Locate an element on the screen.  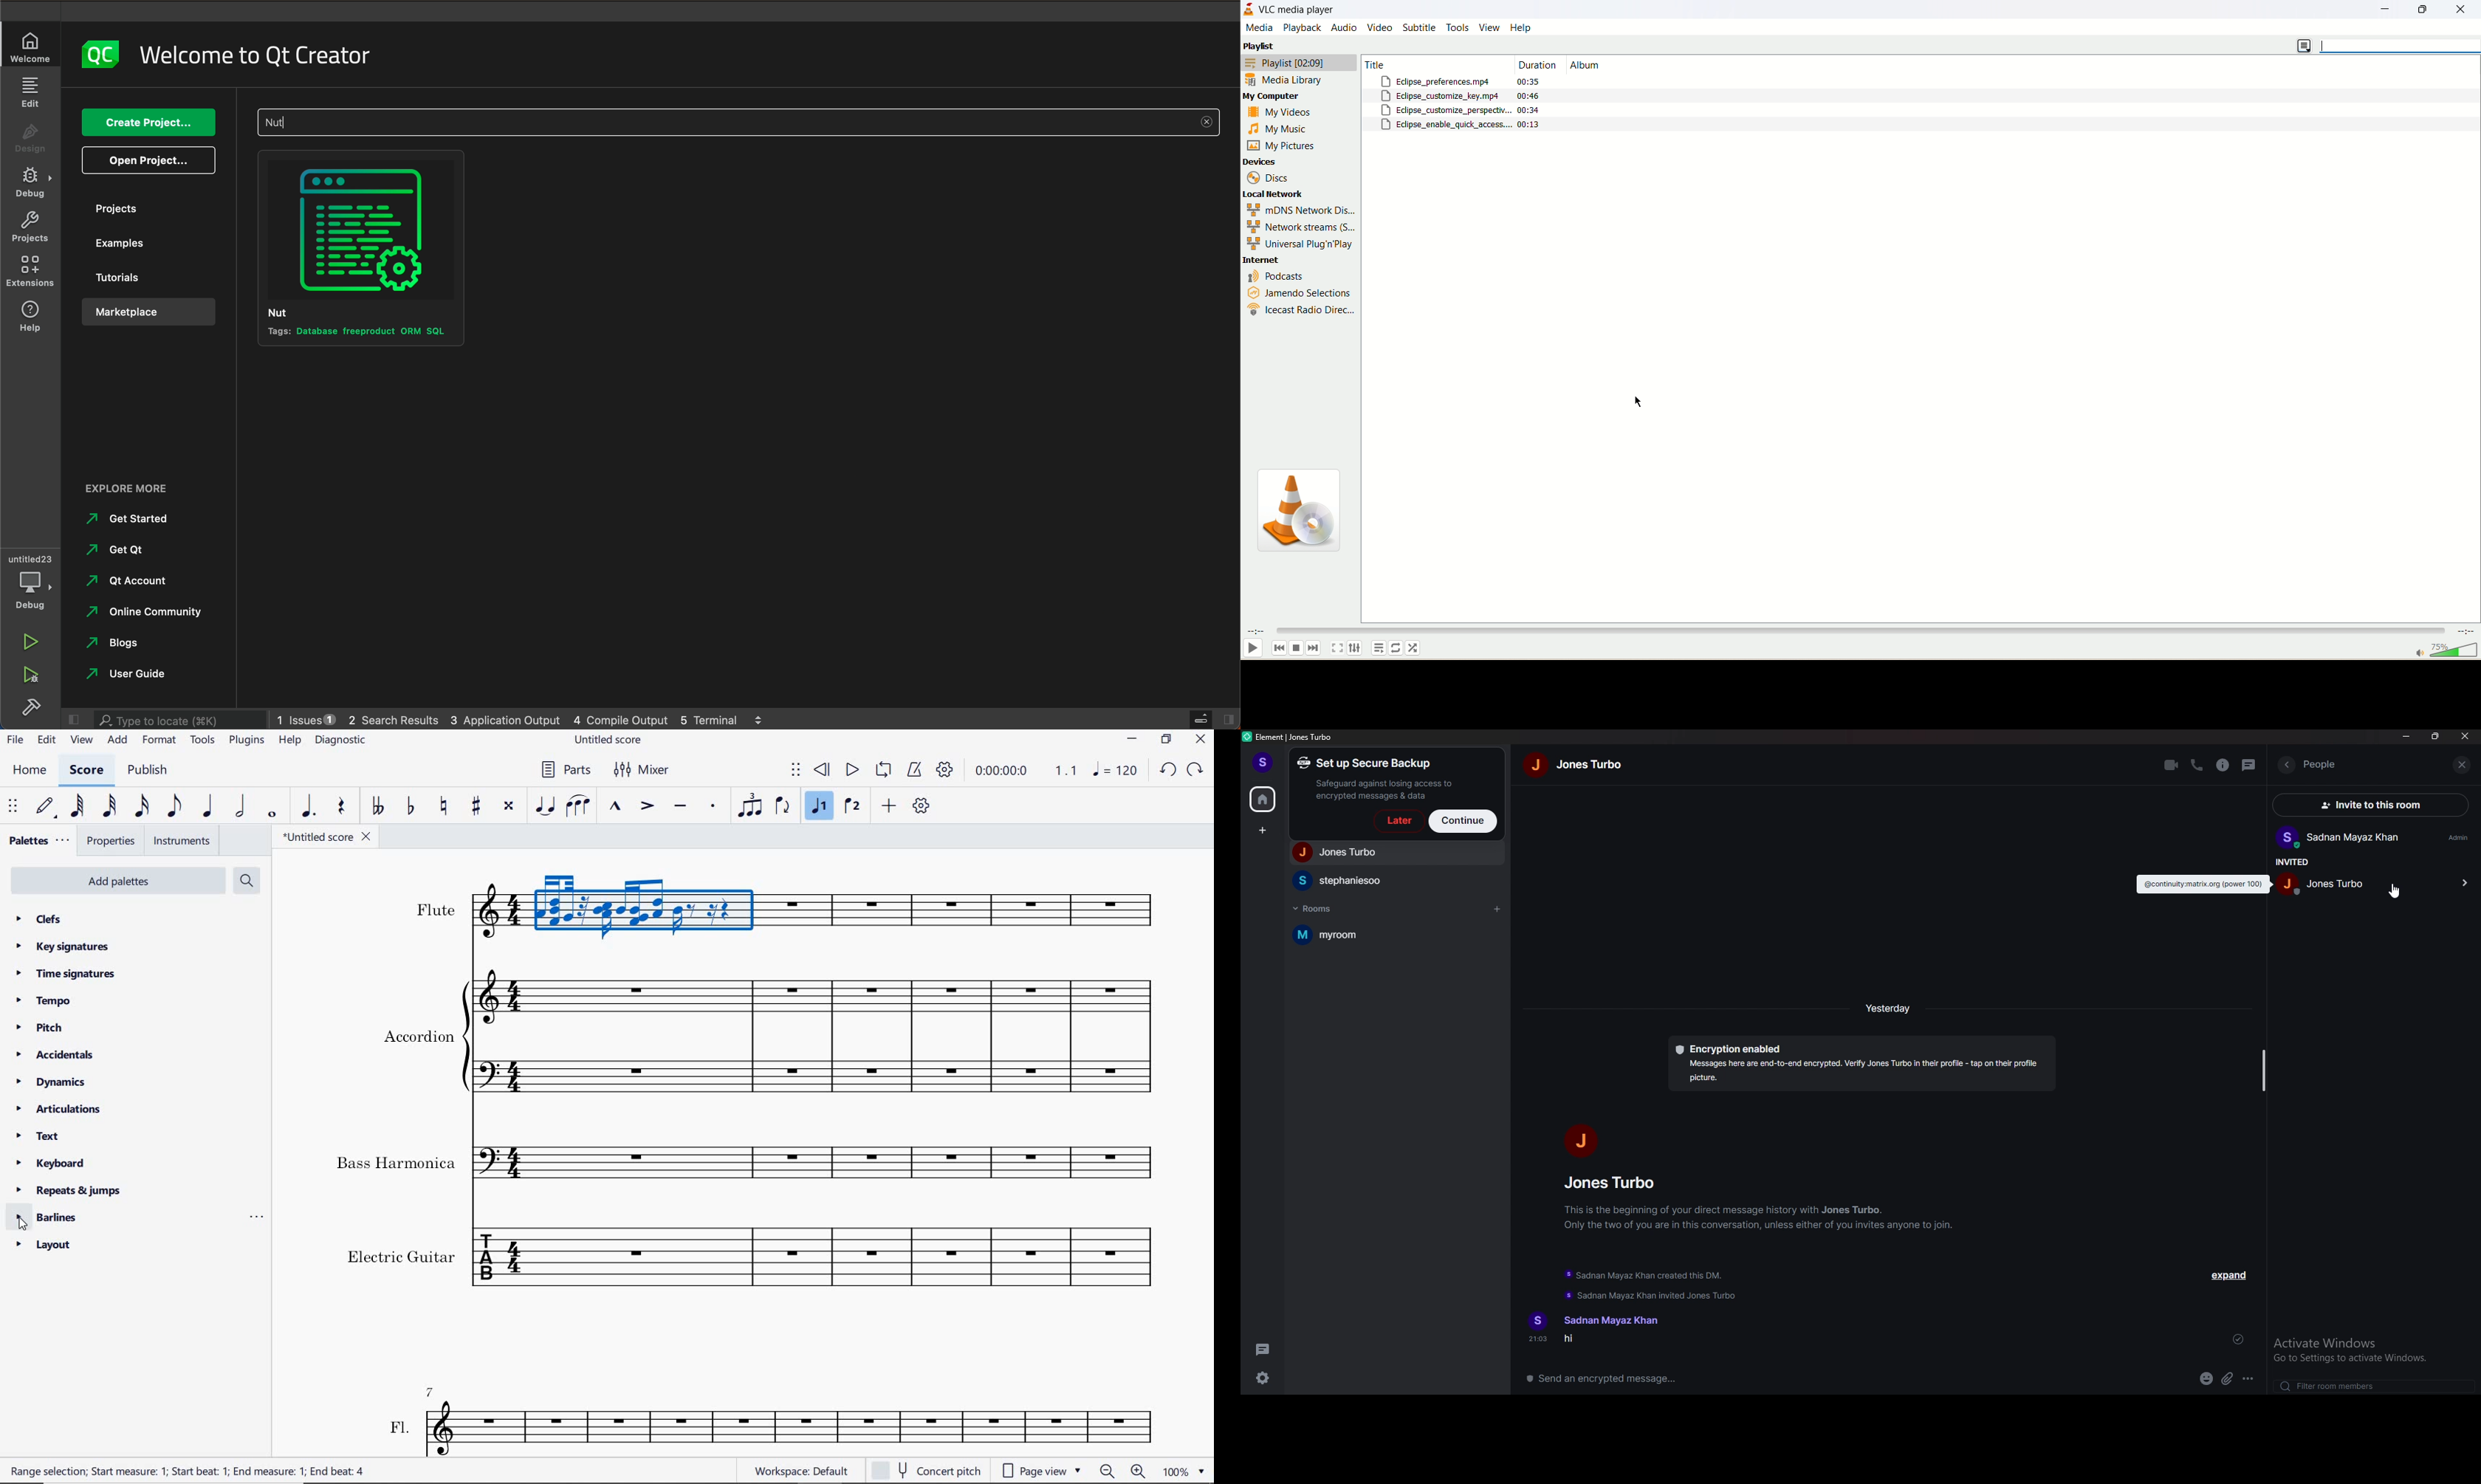
open projects is located at coordinates (149, 159).